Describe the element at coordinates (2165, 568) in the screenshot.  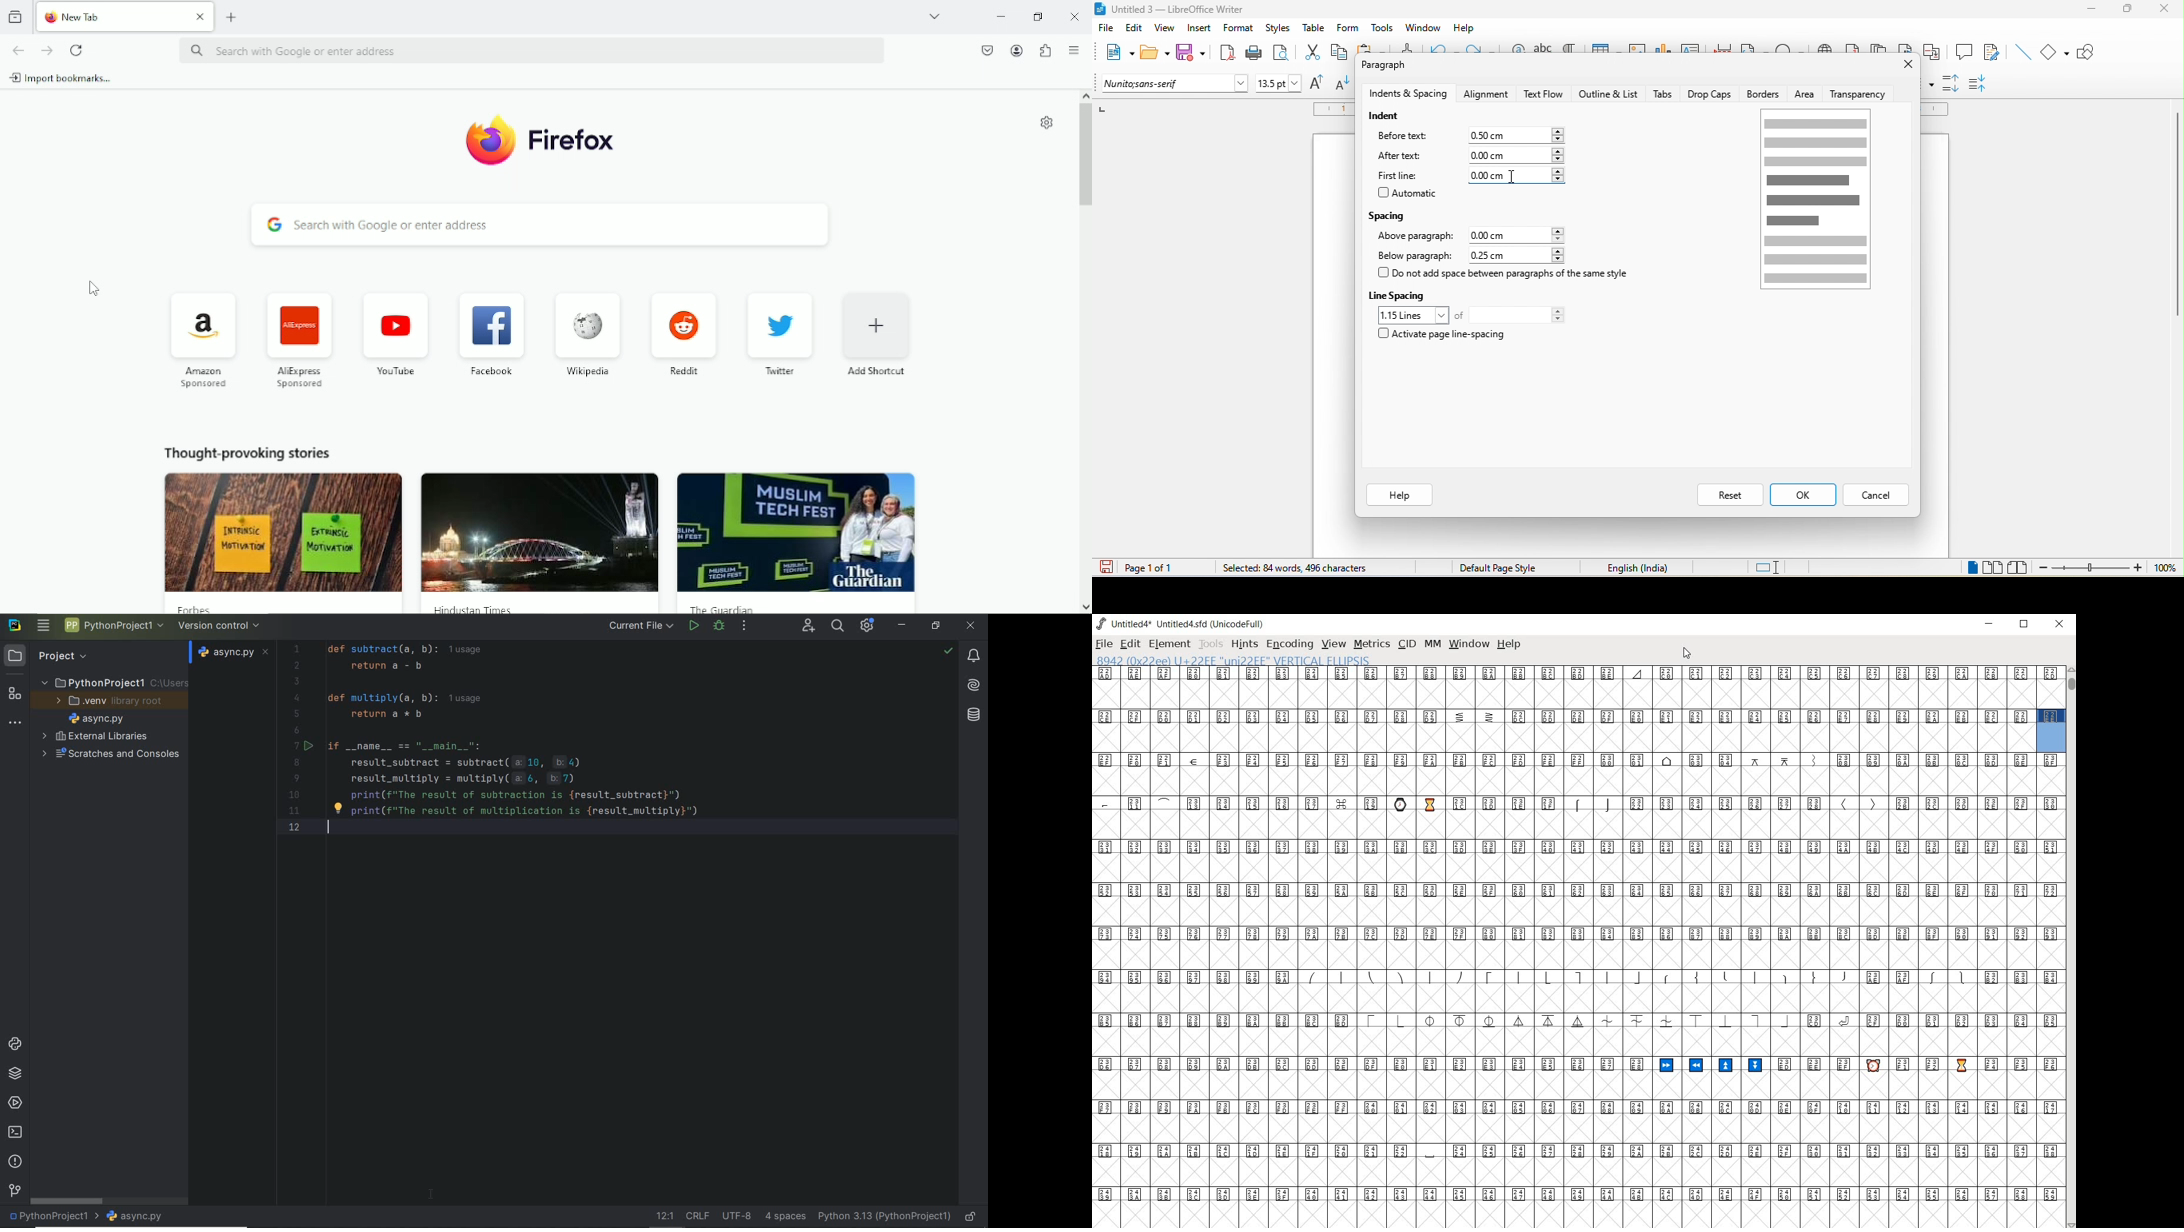
I see `100%` at that location.